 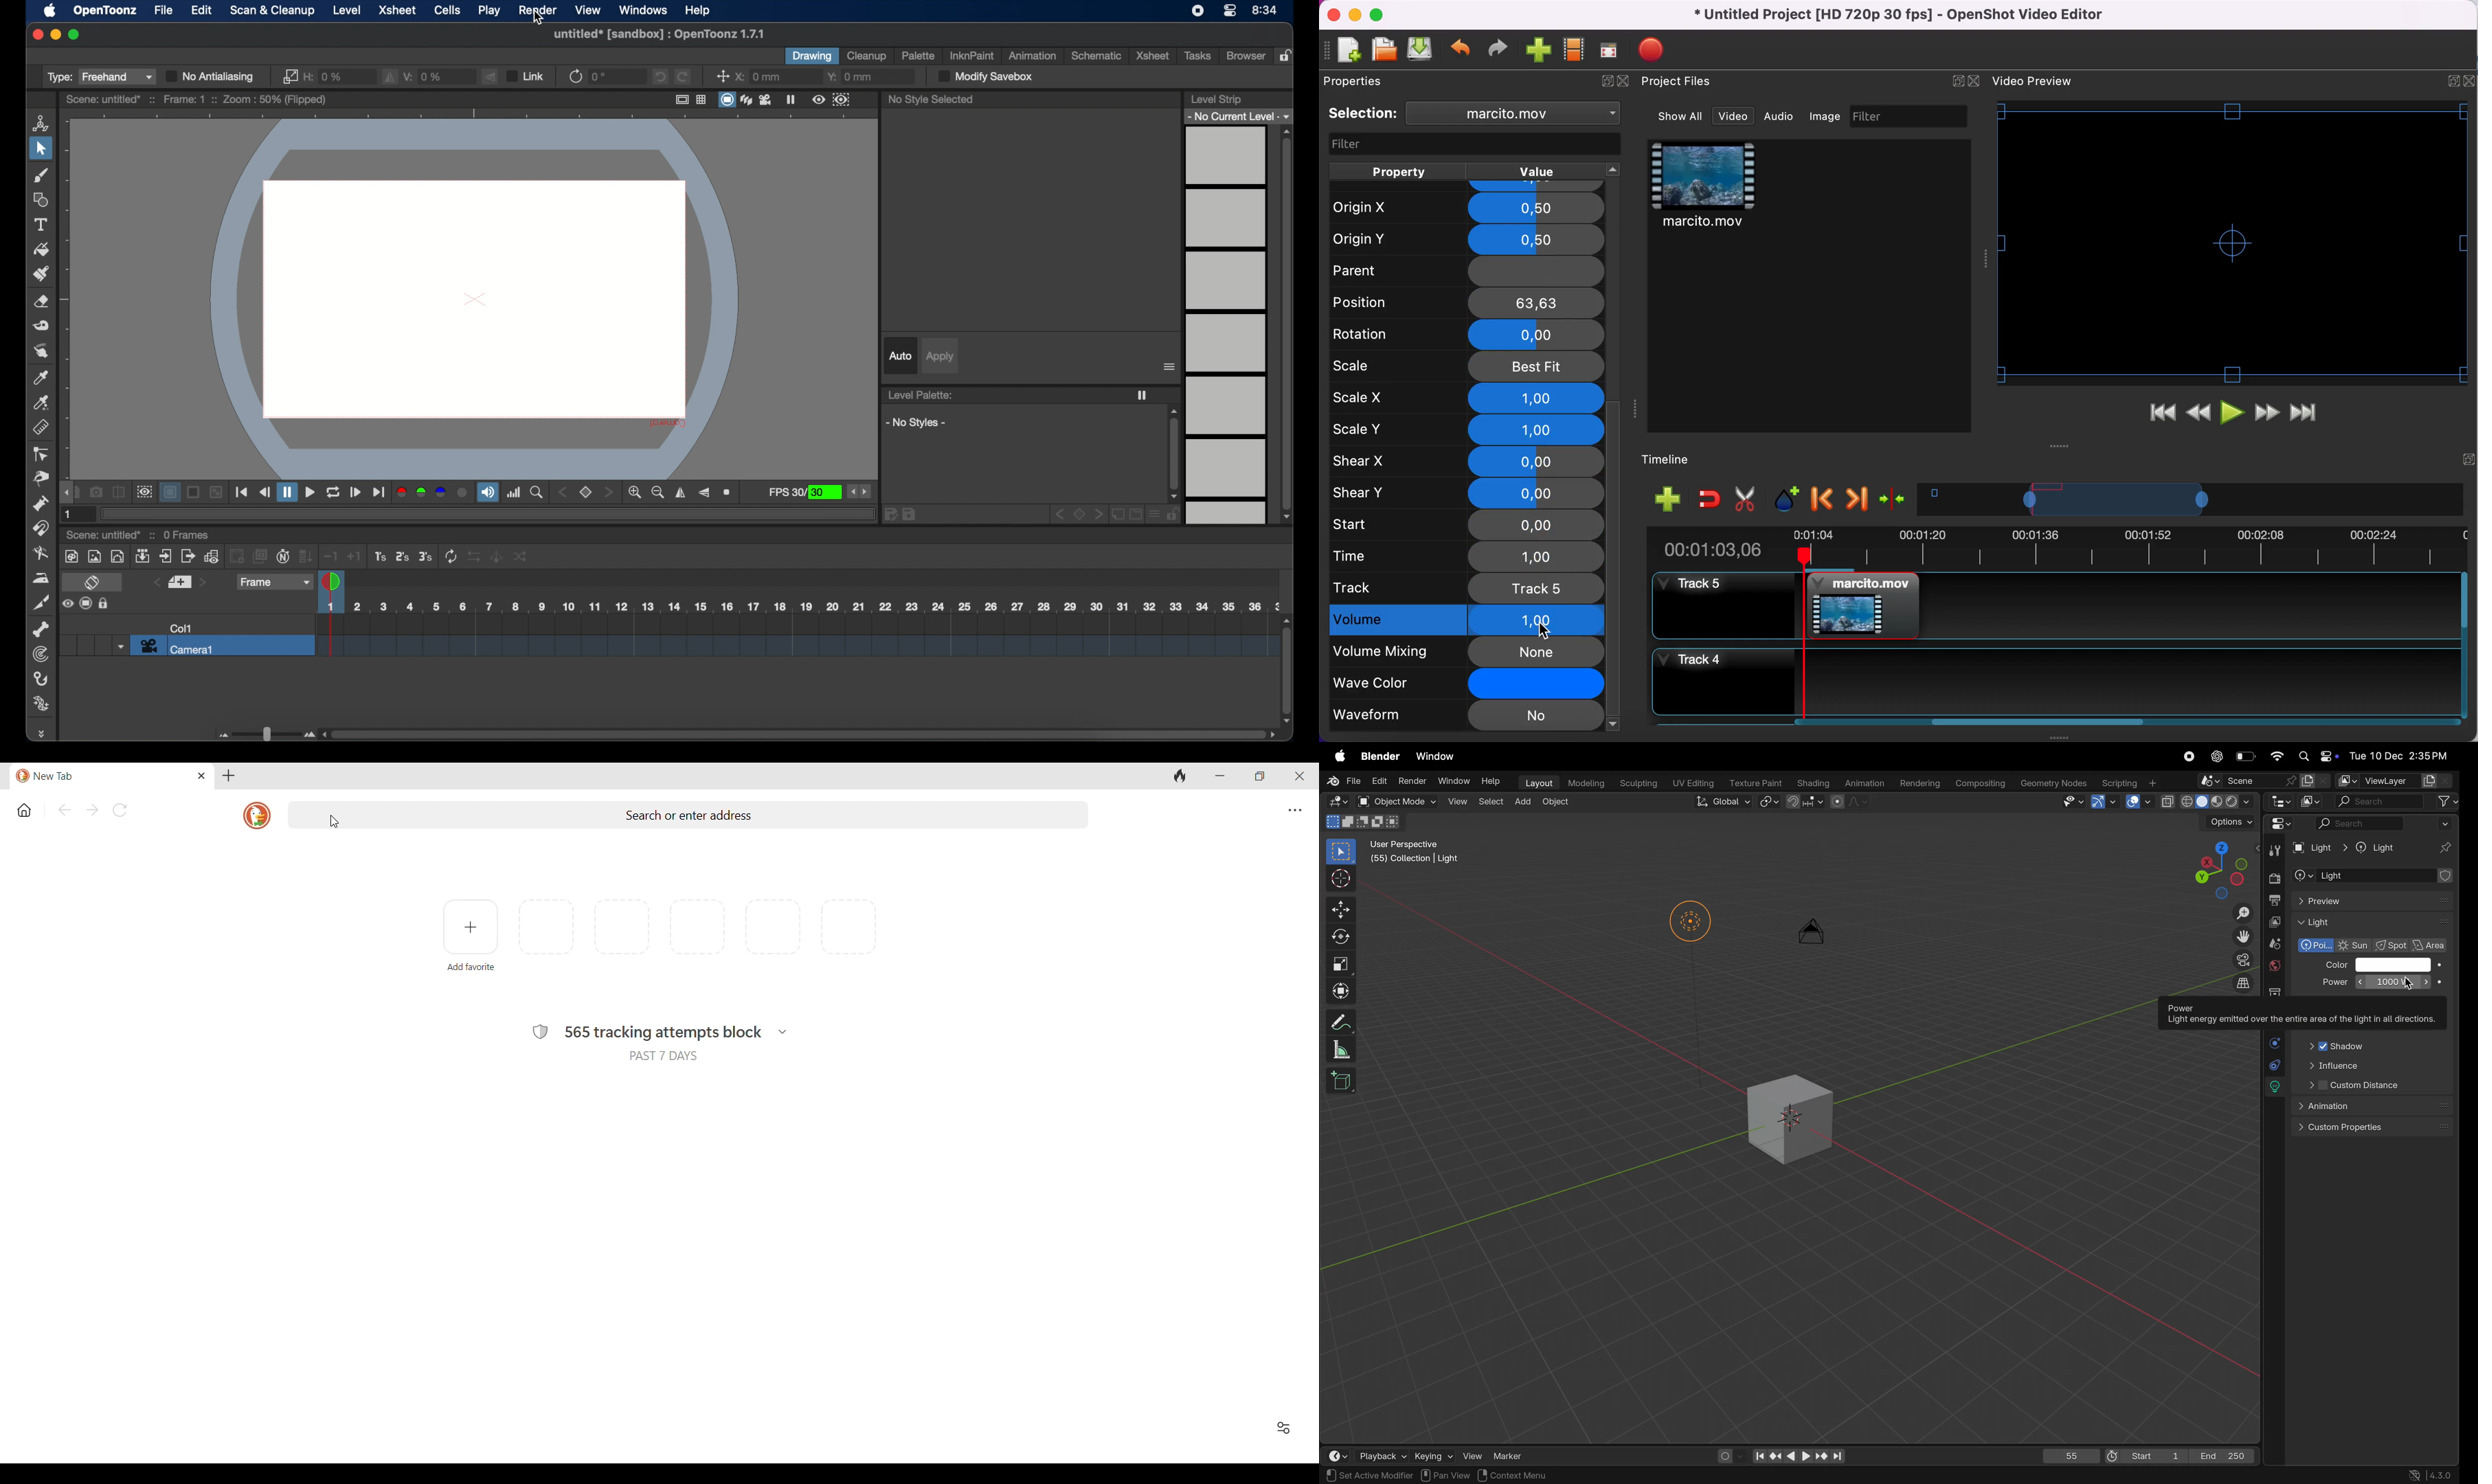 What do you see at coordinates (1806, 802) in the screenshot?
I see `snapping` at bounding box center [1806, 802].